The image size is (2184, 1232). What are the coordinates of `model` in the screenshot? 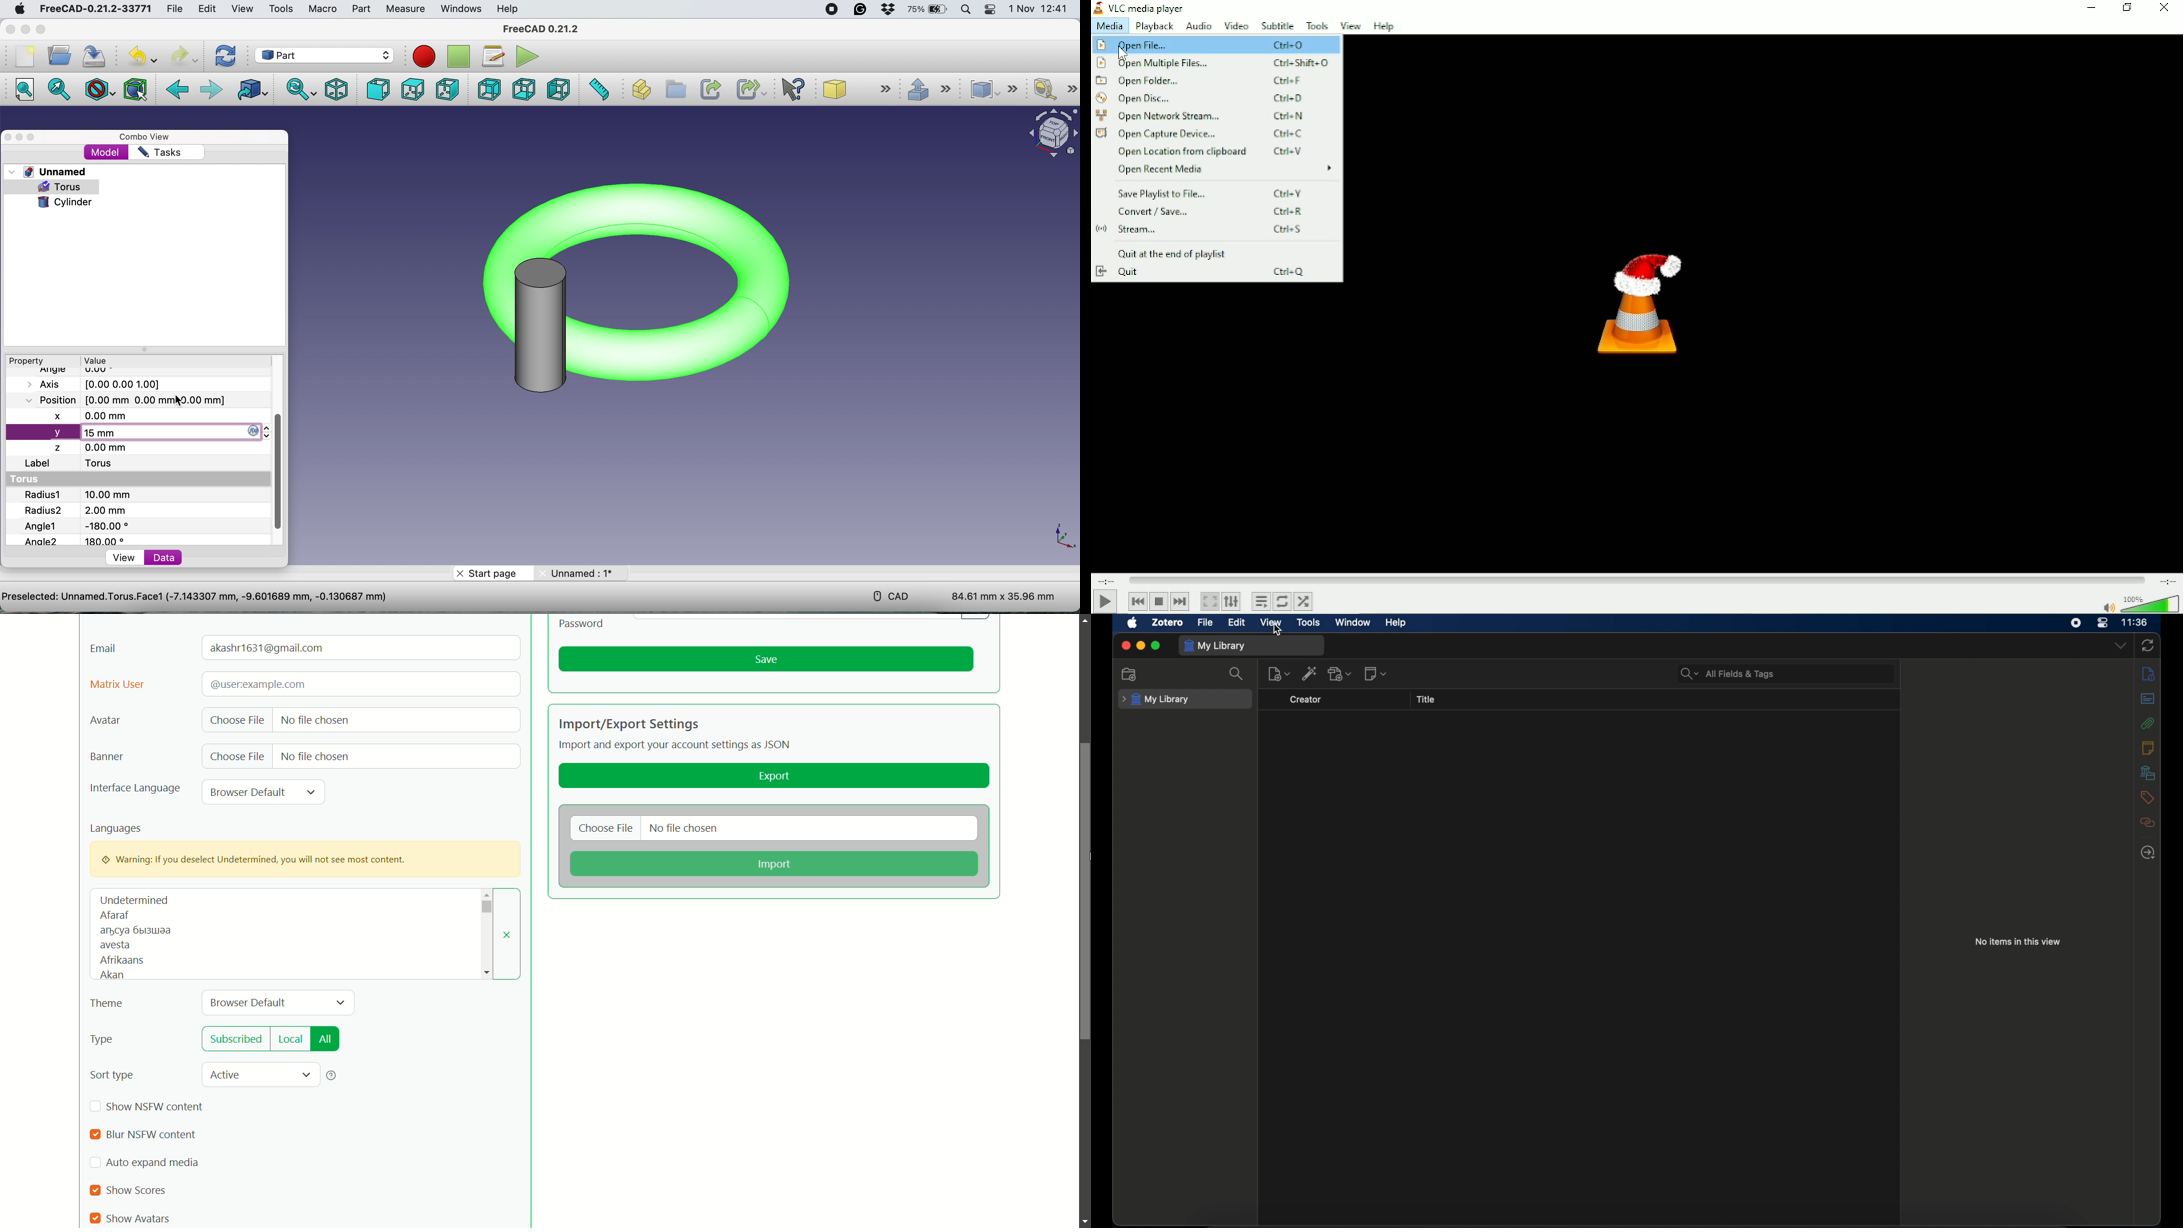 It's located at (107, 153).